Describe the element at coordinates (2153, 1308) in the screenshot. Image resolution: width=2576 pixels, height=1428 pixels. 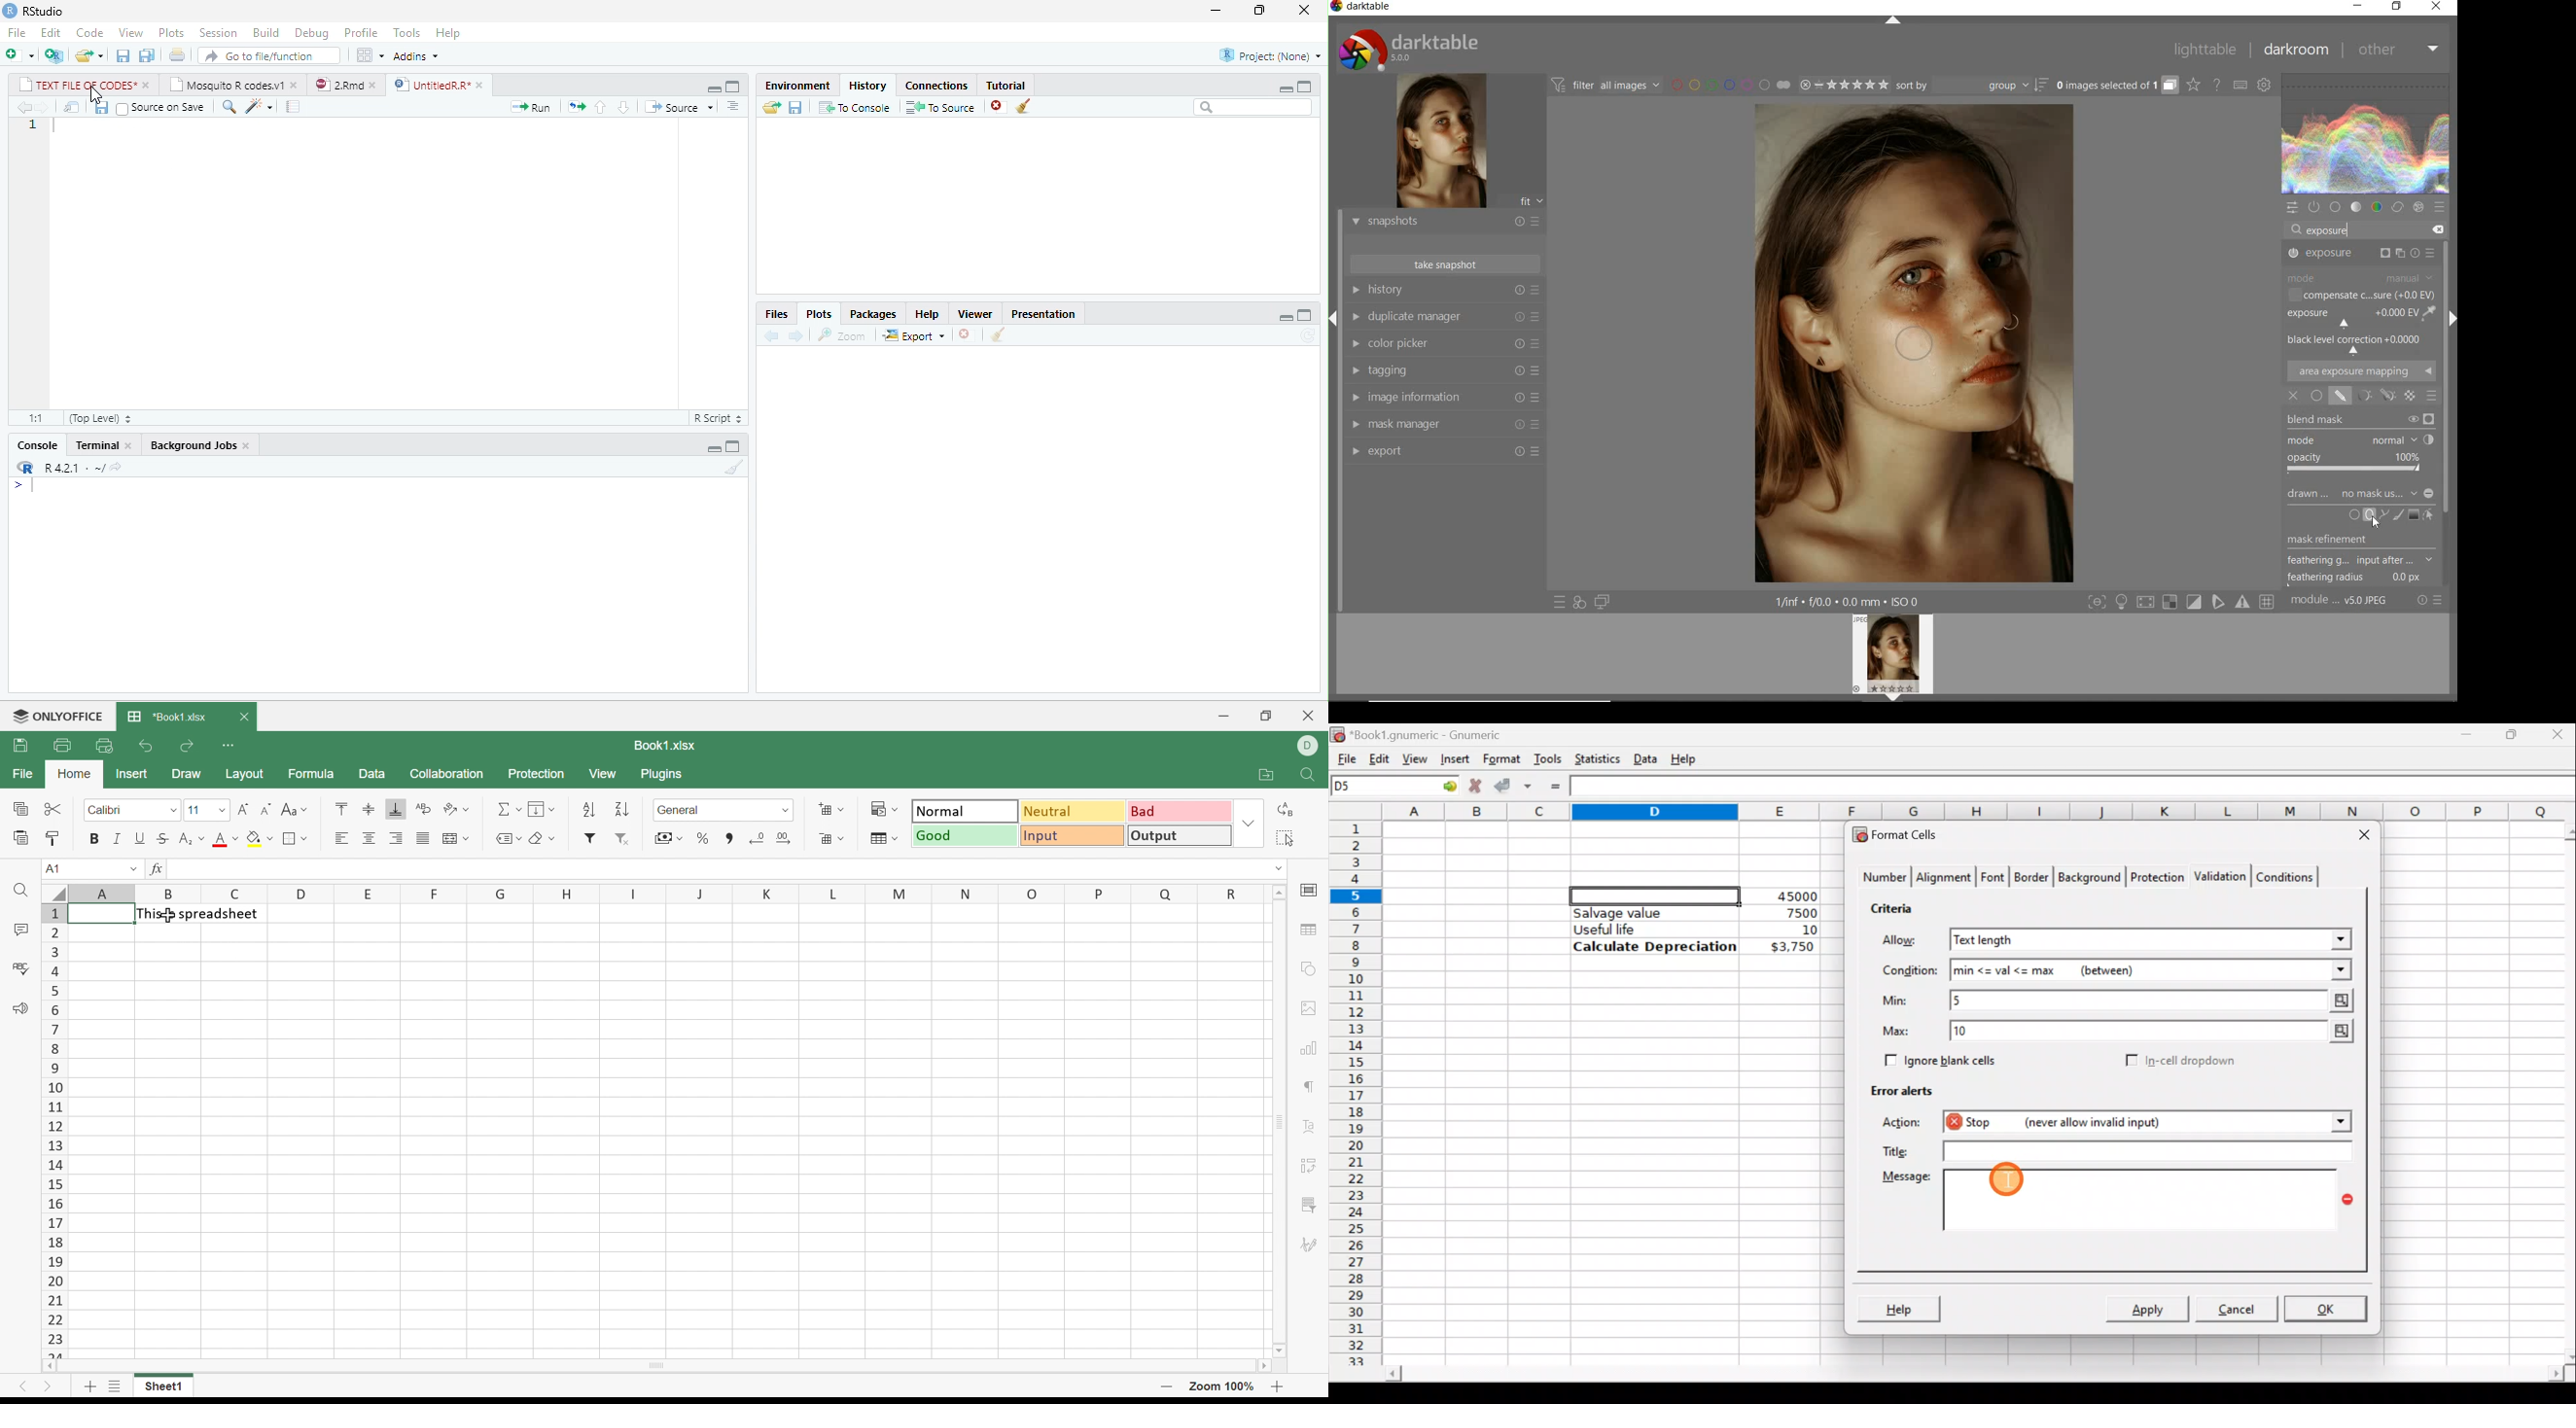
I see `Apply` at that location.